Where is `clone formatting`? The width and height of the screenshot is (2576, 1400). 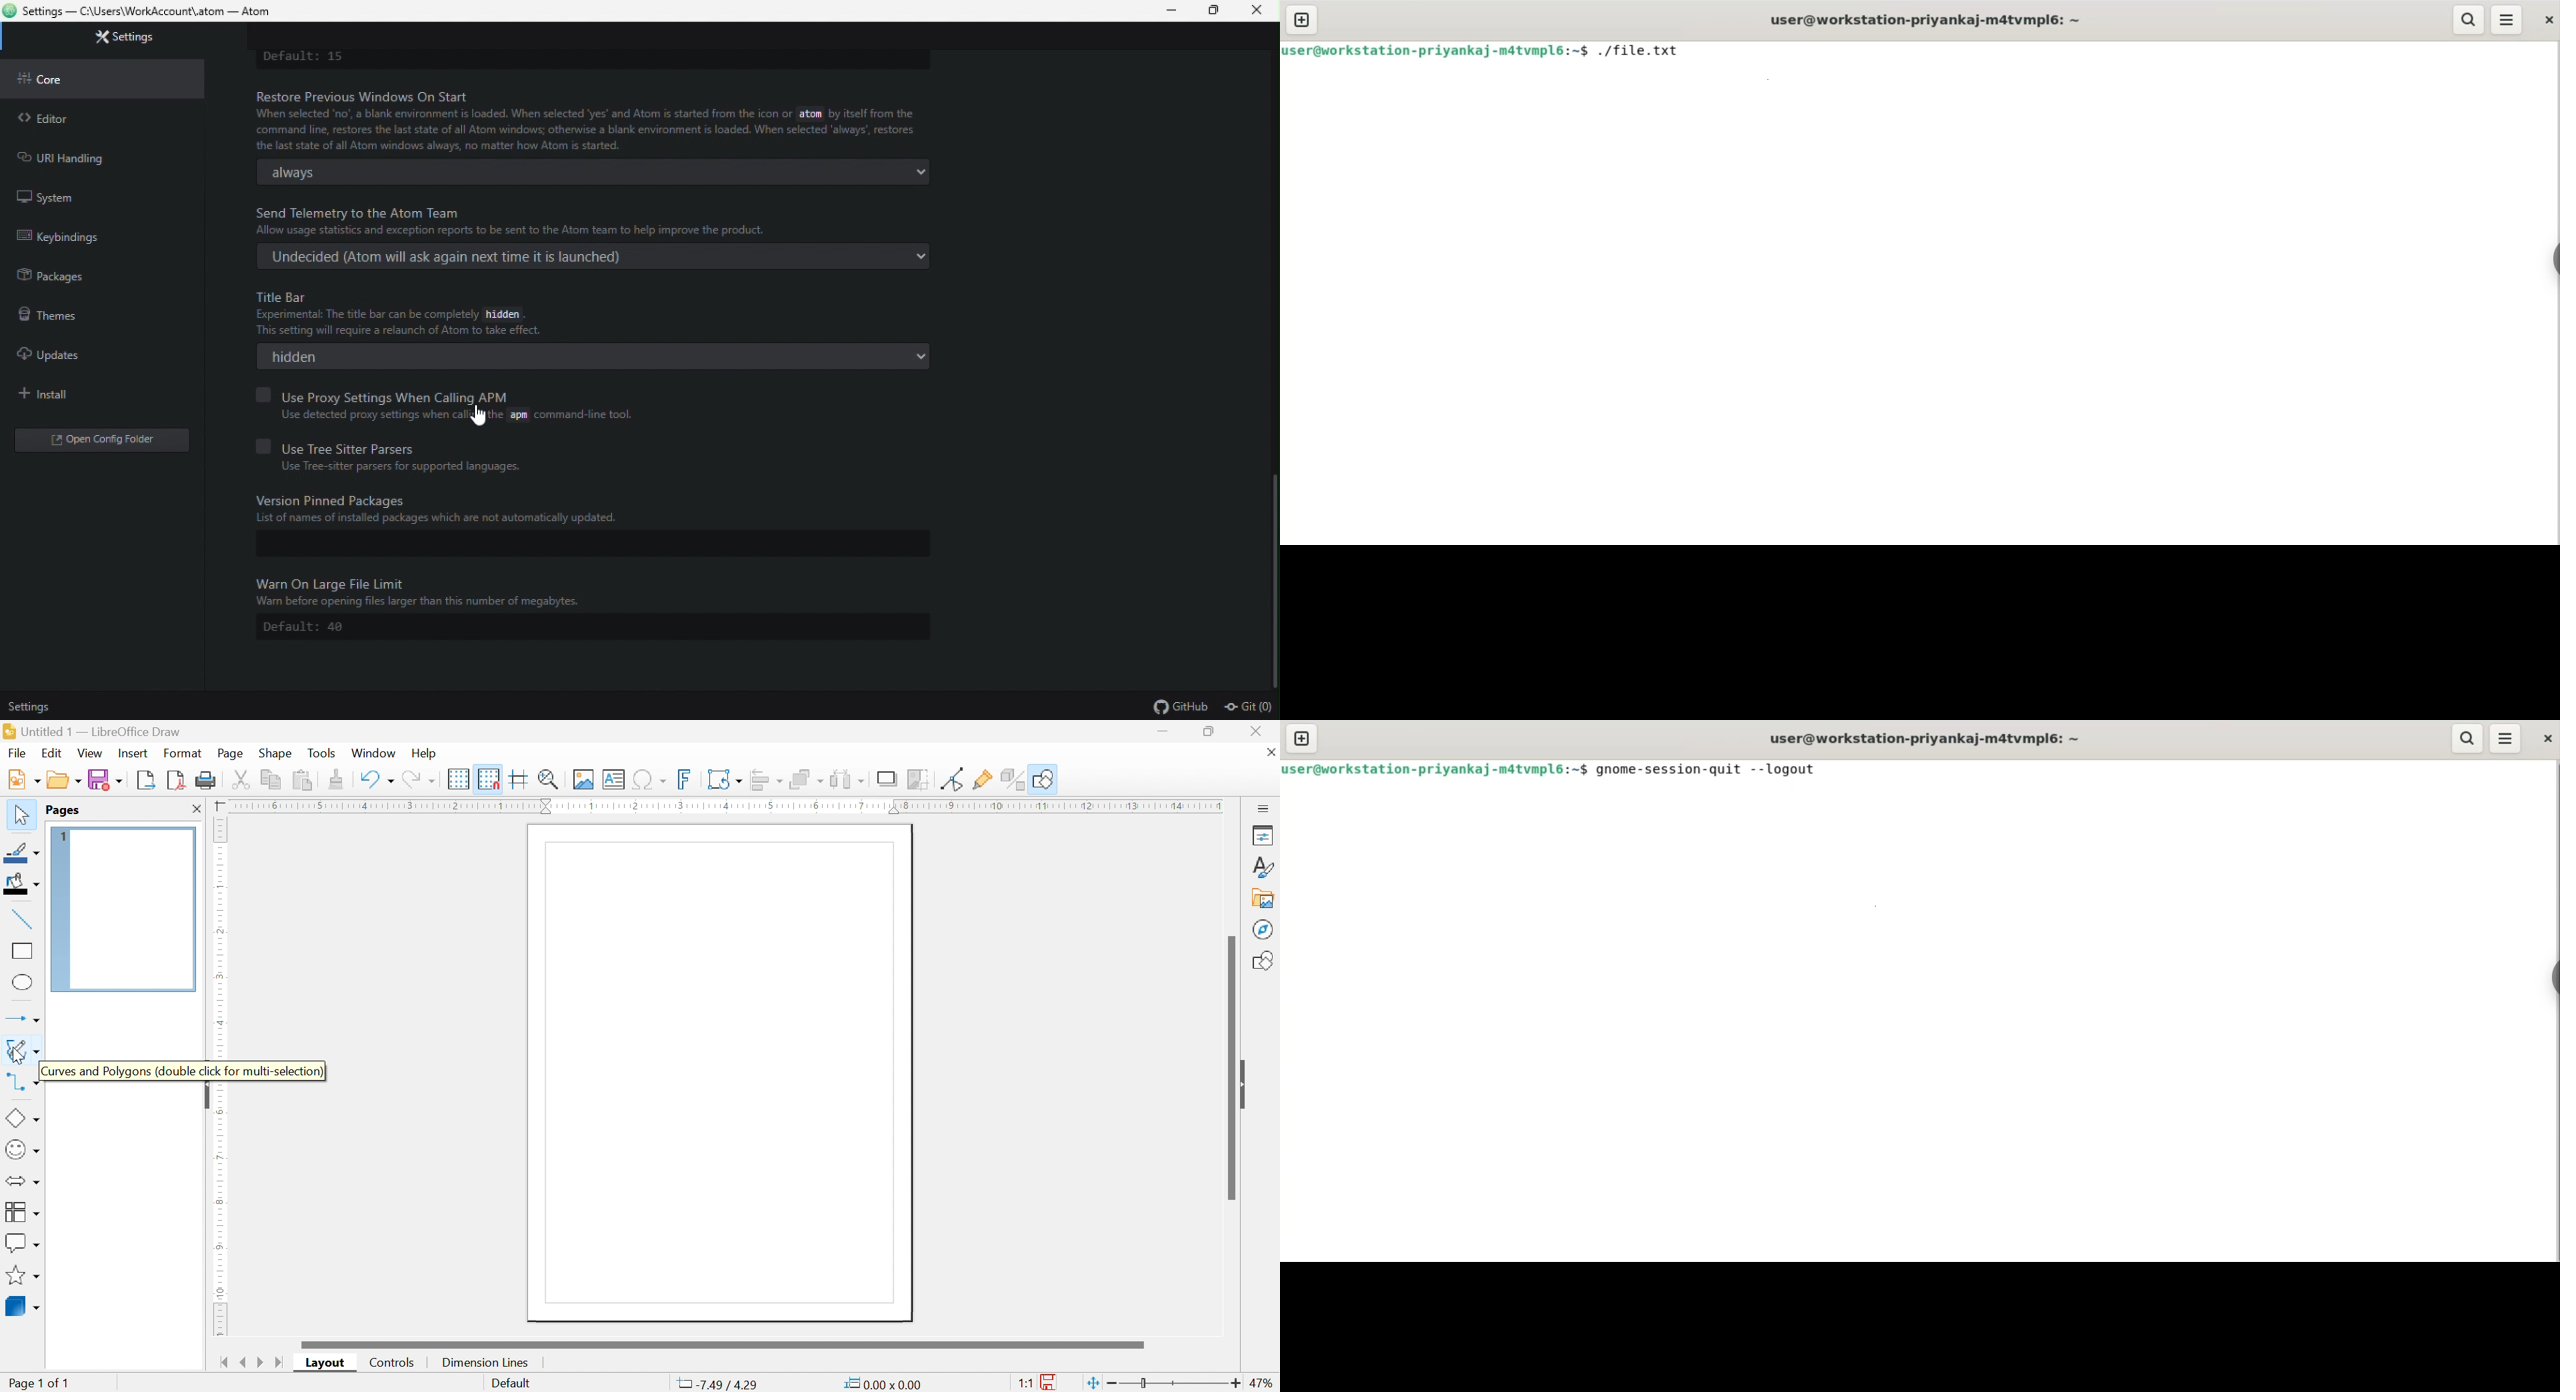 clone formatting is located at coordinates (338, 779).